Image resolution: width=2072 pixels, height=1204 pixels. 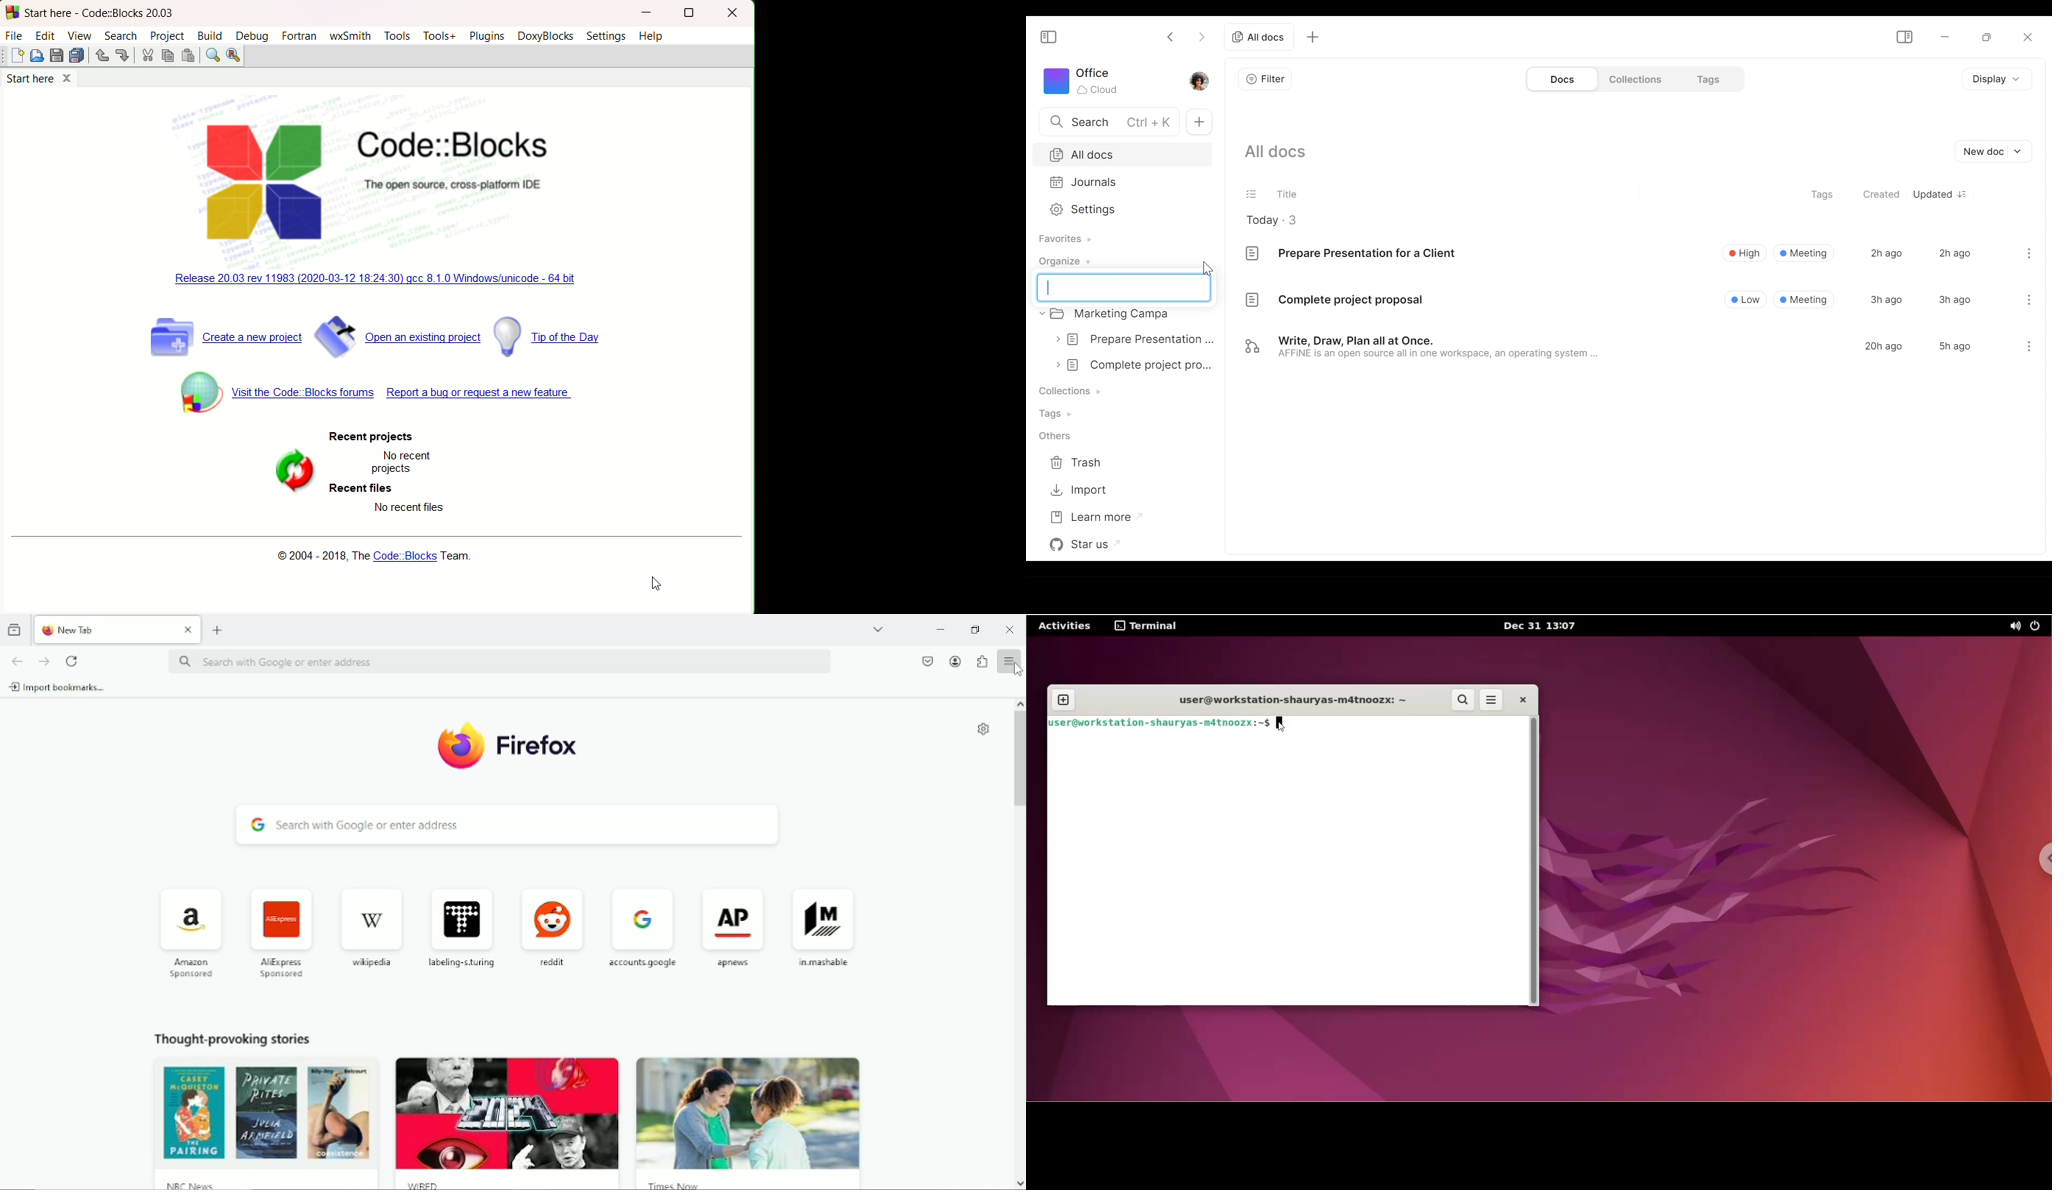 What do you see at coordinates (2028, 38) in the screenshot?
I see `Close` at bounding box center [2028, 38].